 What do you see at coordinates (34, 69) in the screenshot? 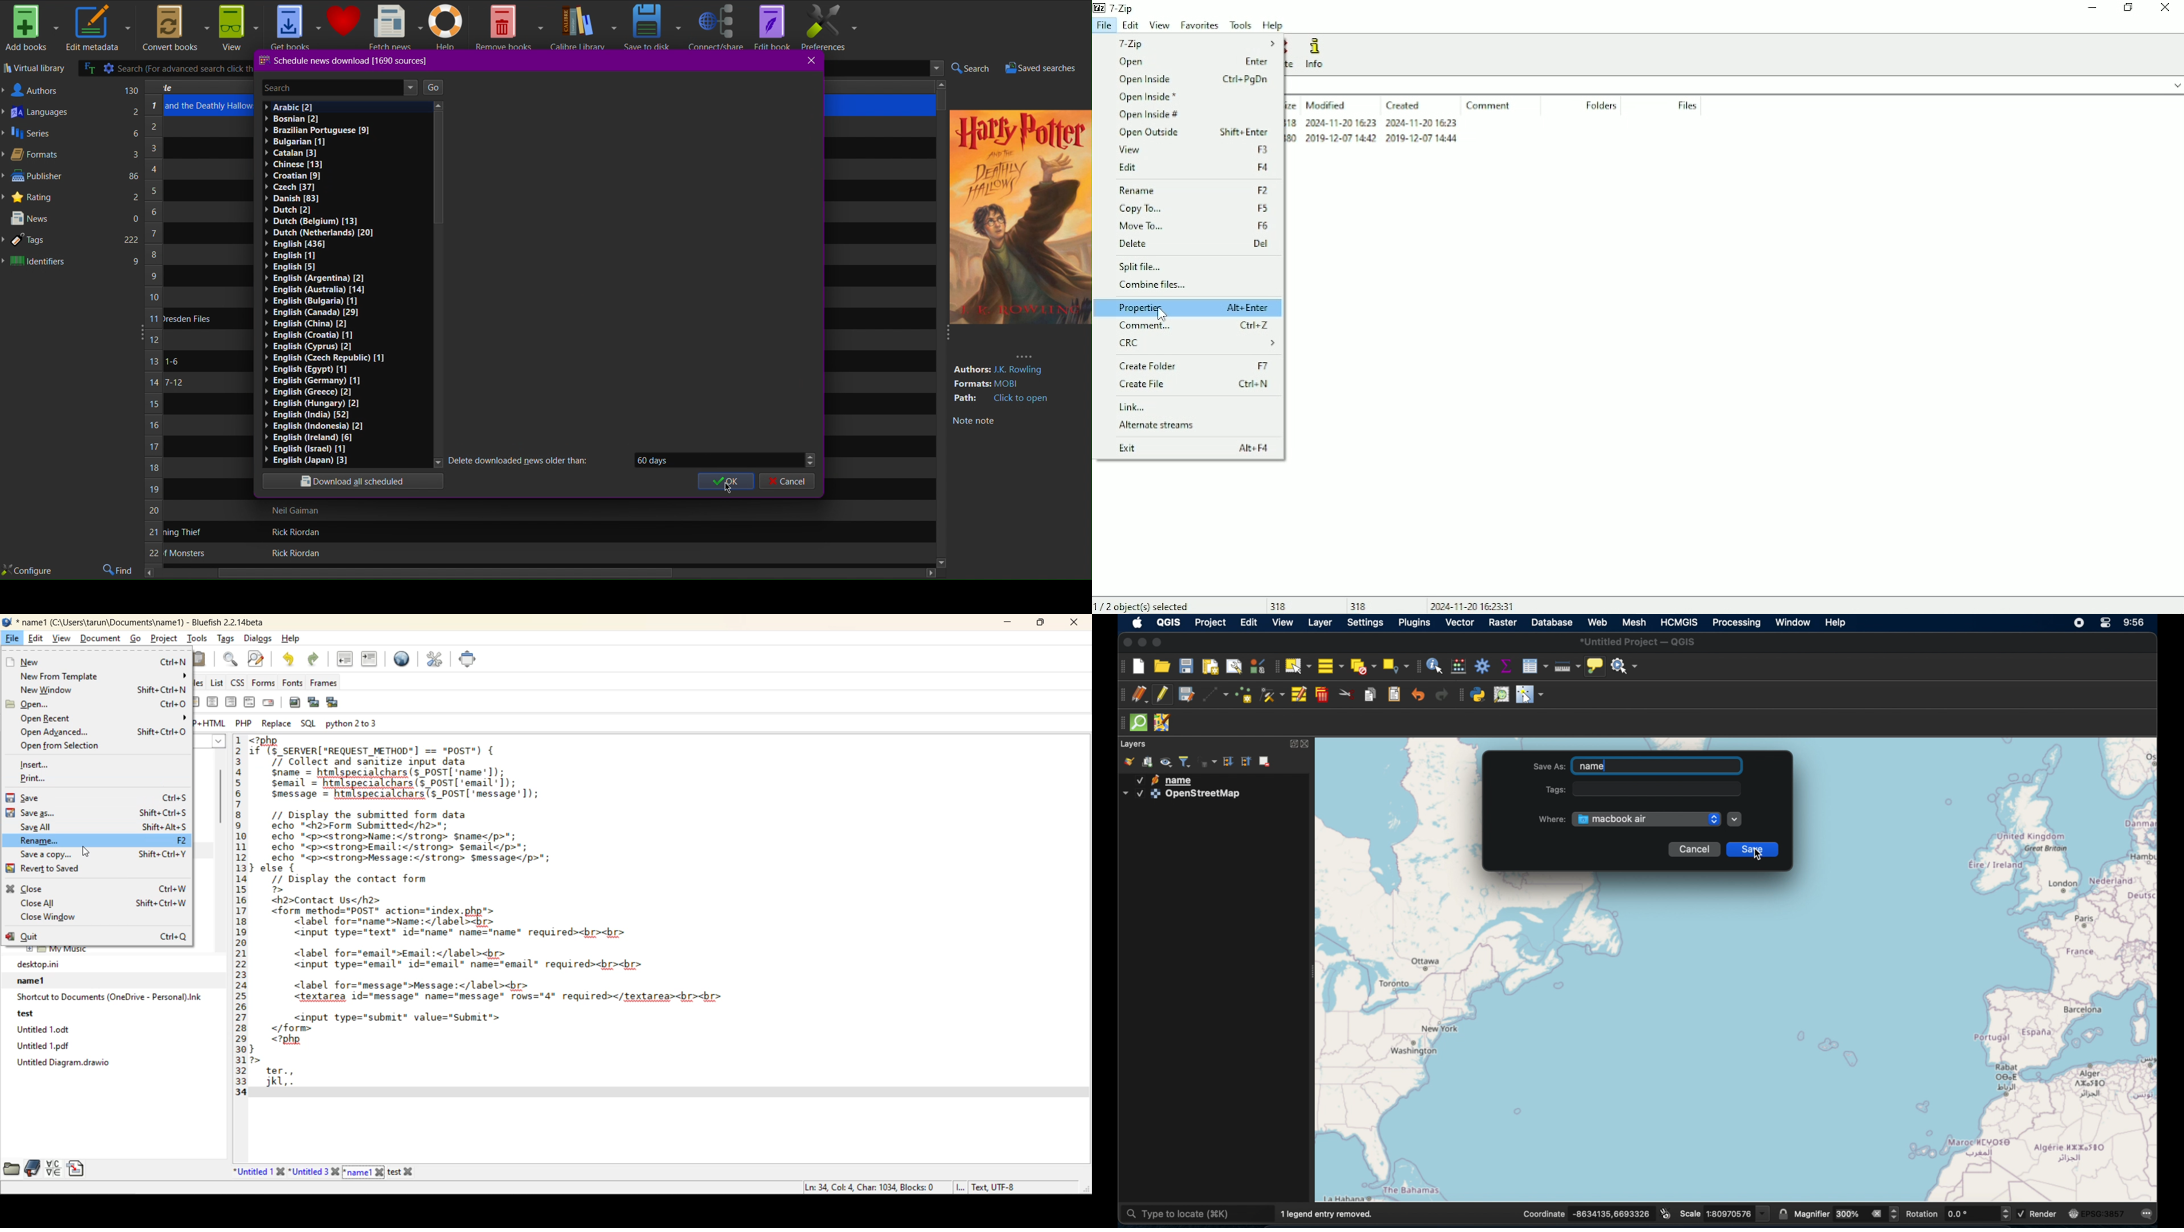
I see `Virtual Library` at bounding box center [34, 69].